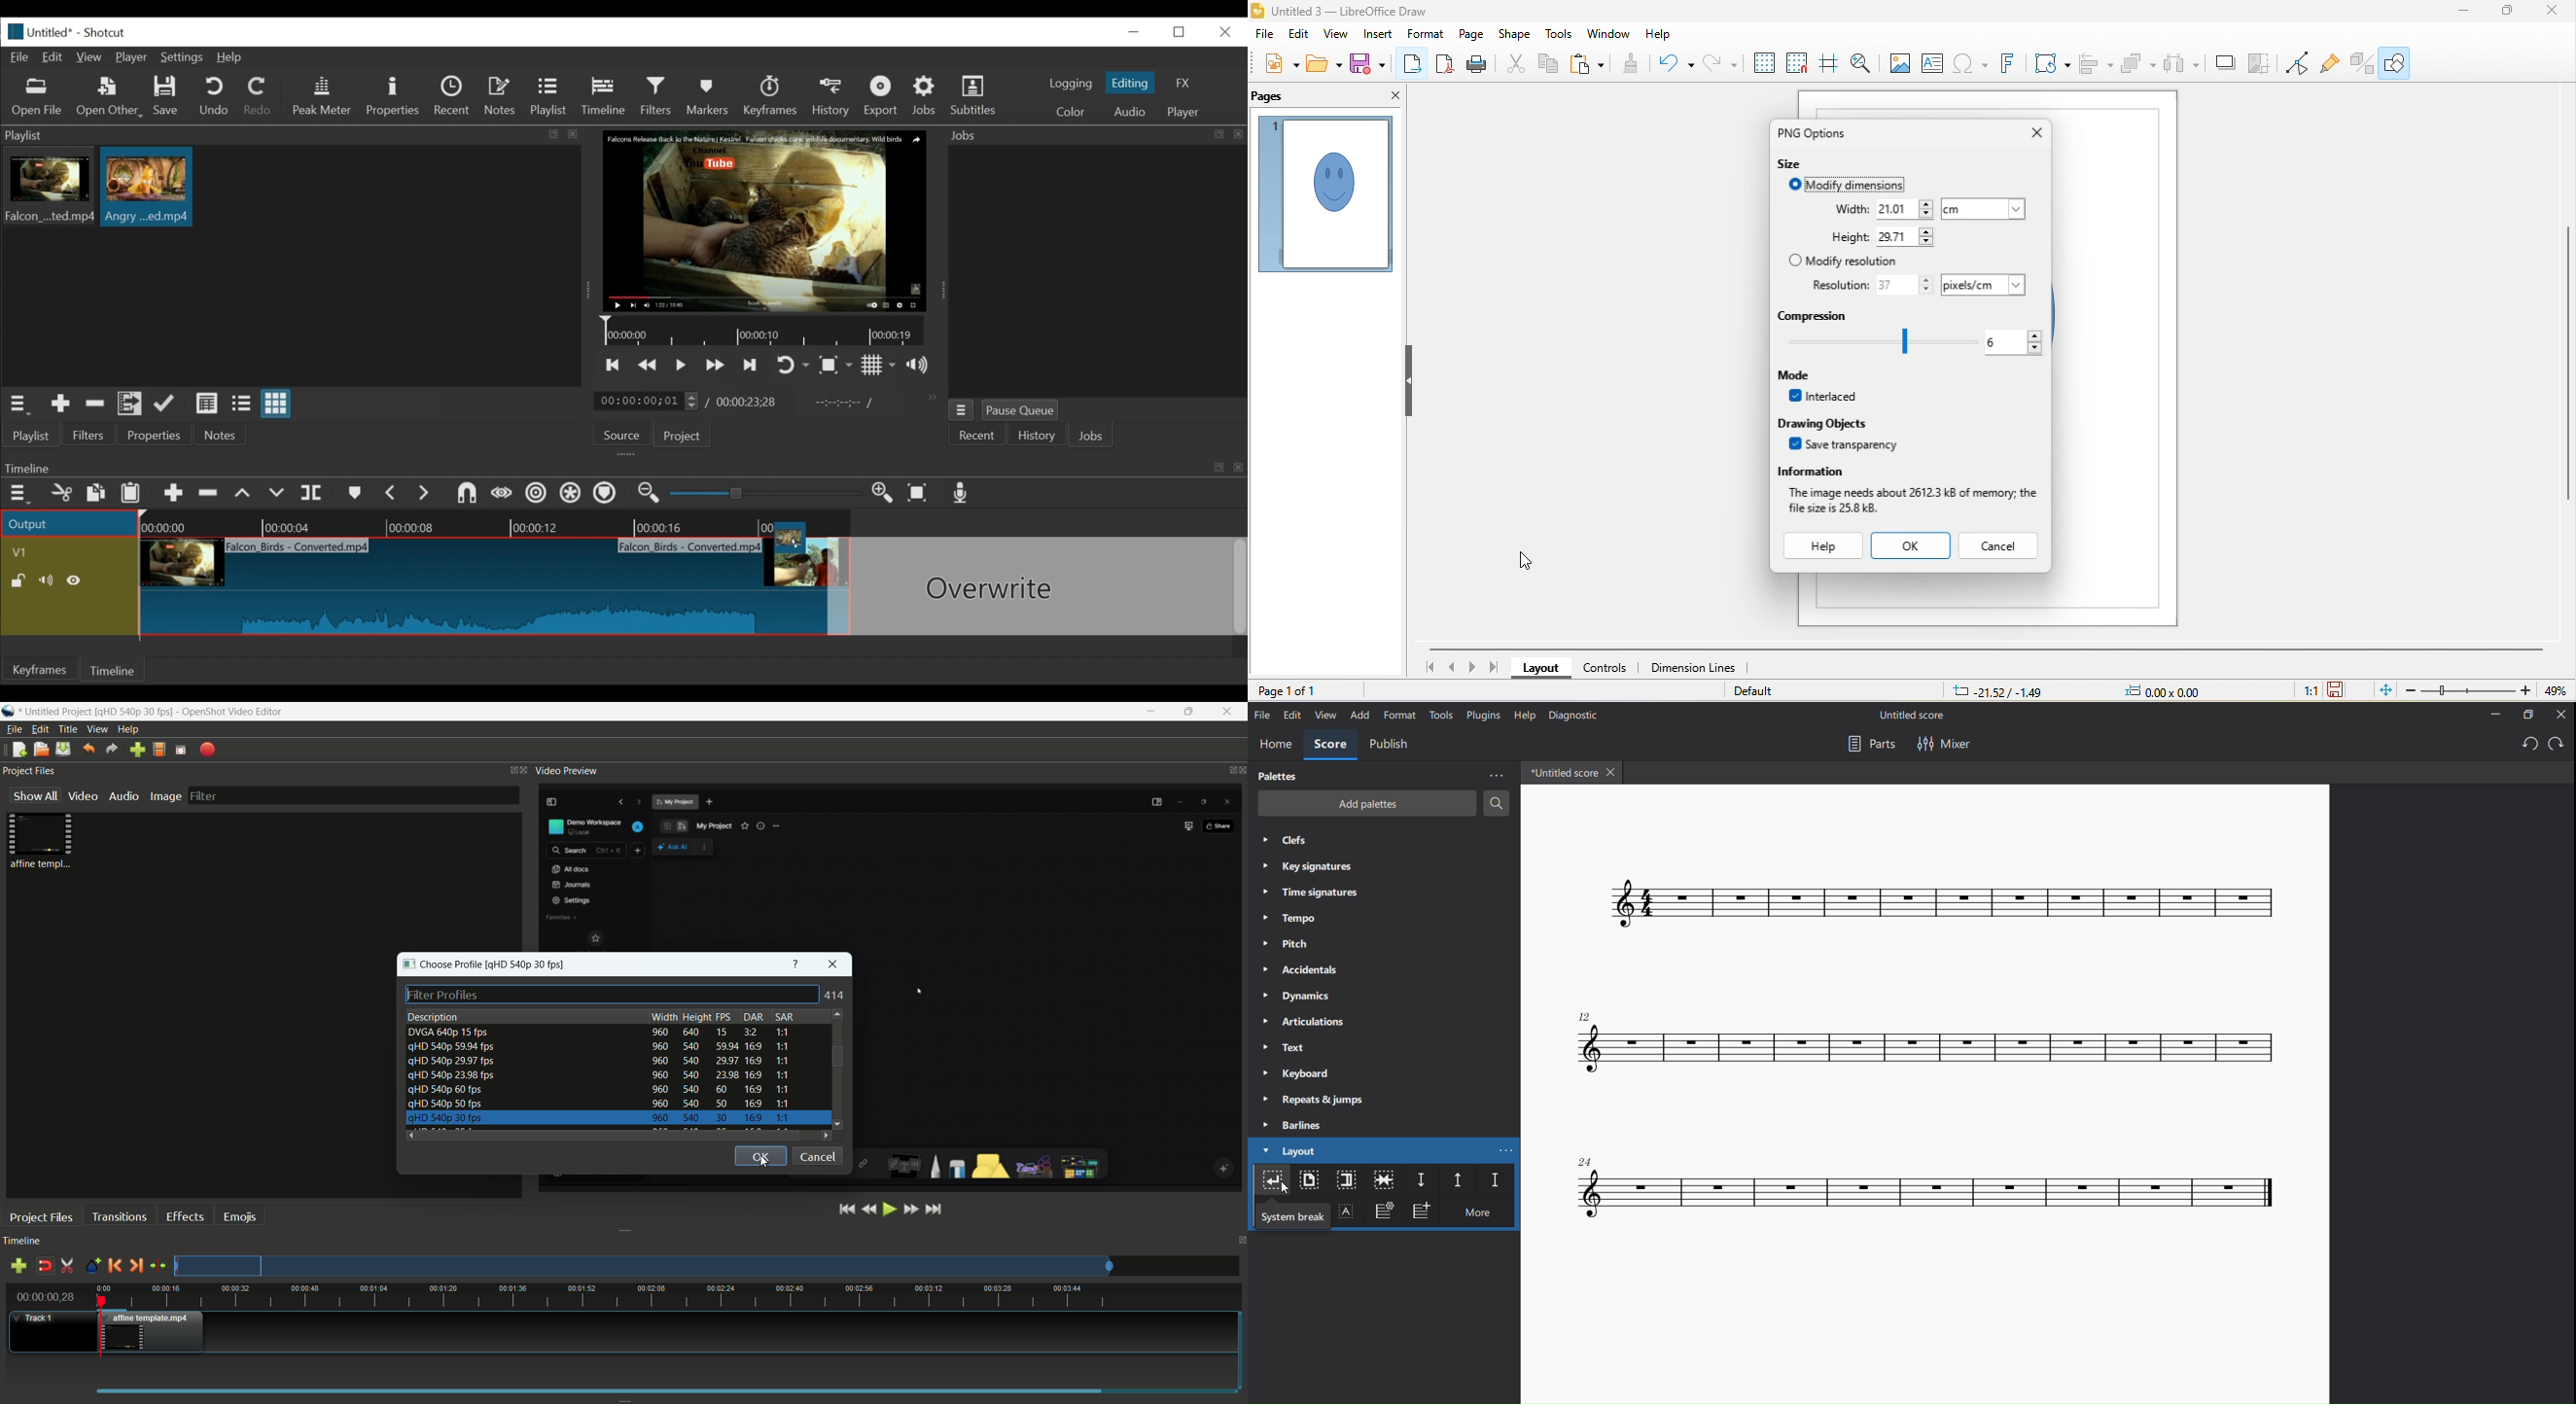  I want to click on hide, so click(1408, 377).